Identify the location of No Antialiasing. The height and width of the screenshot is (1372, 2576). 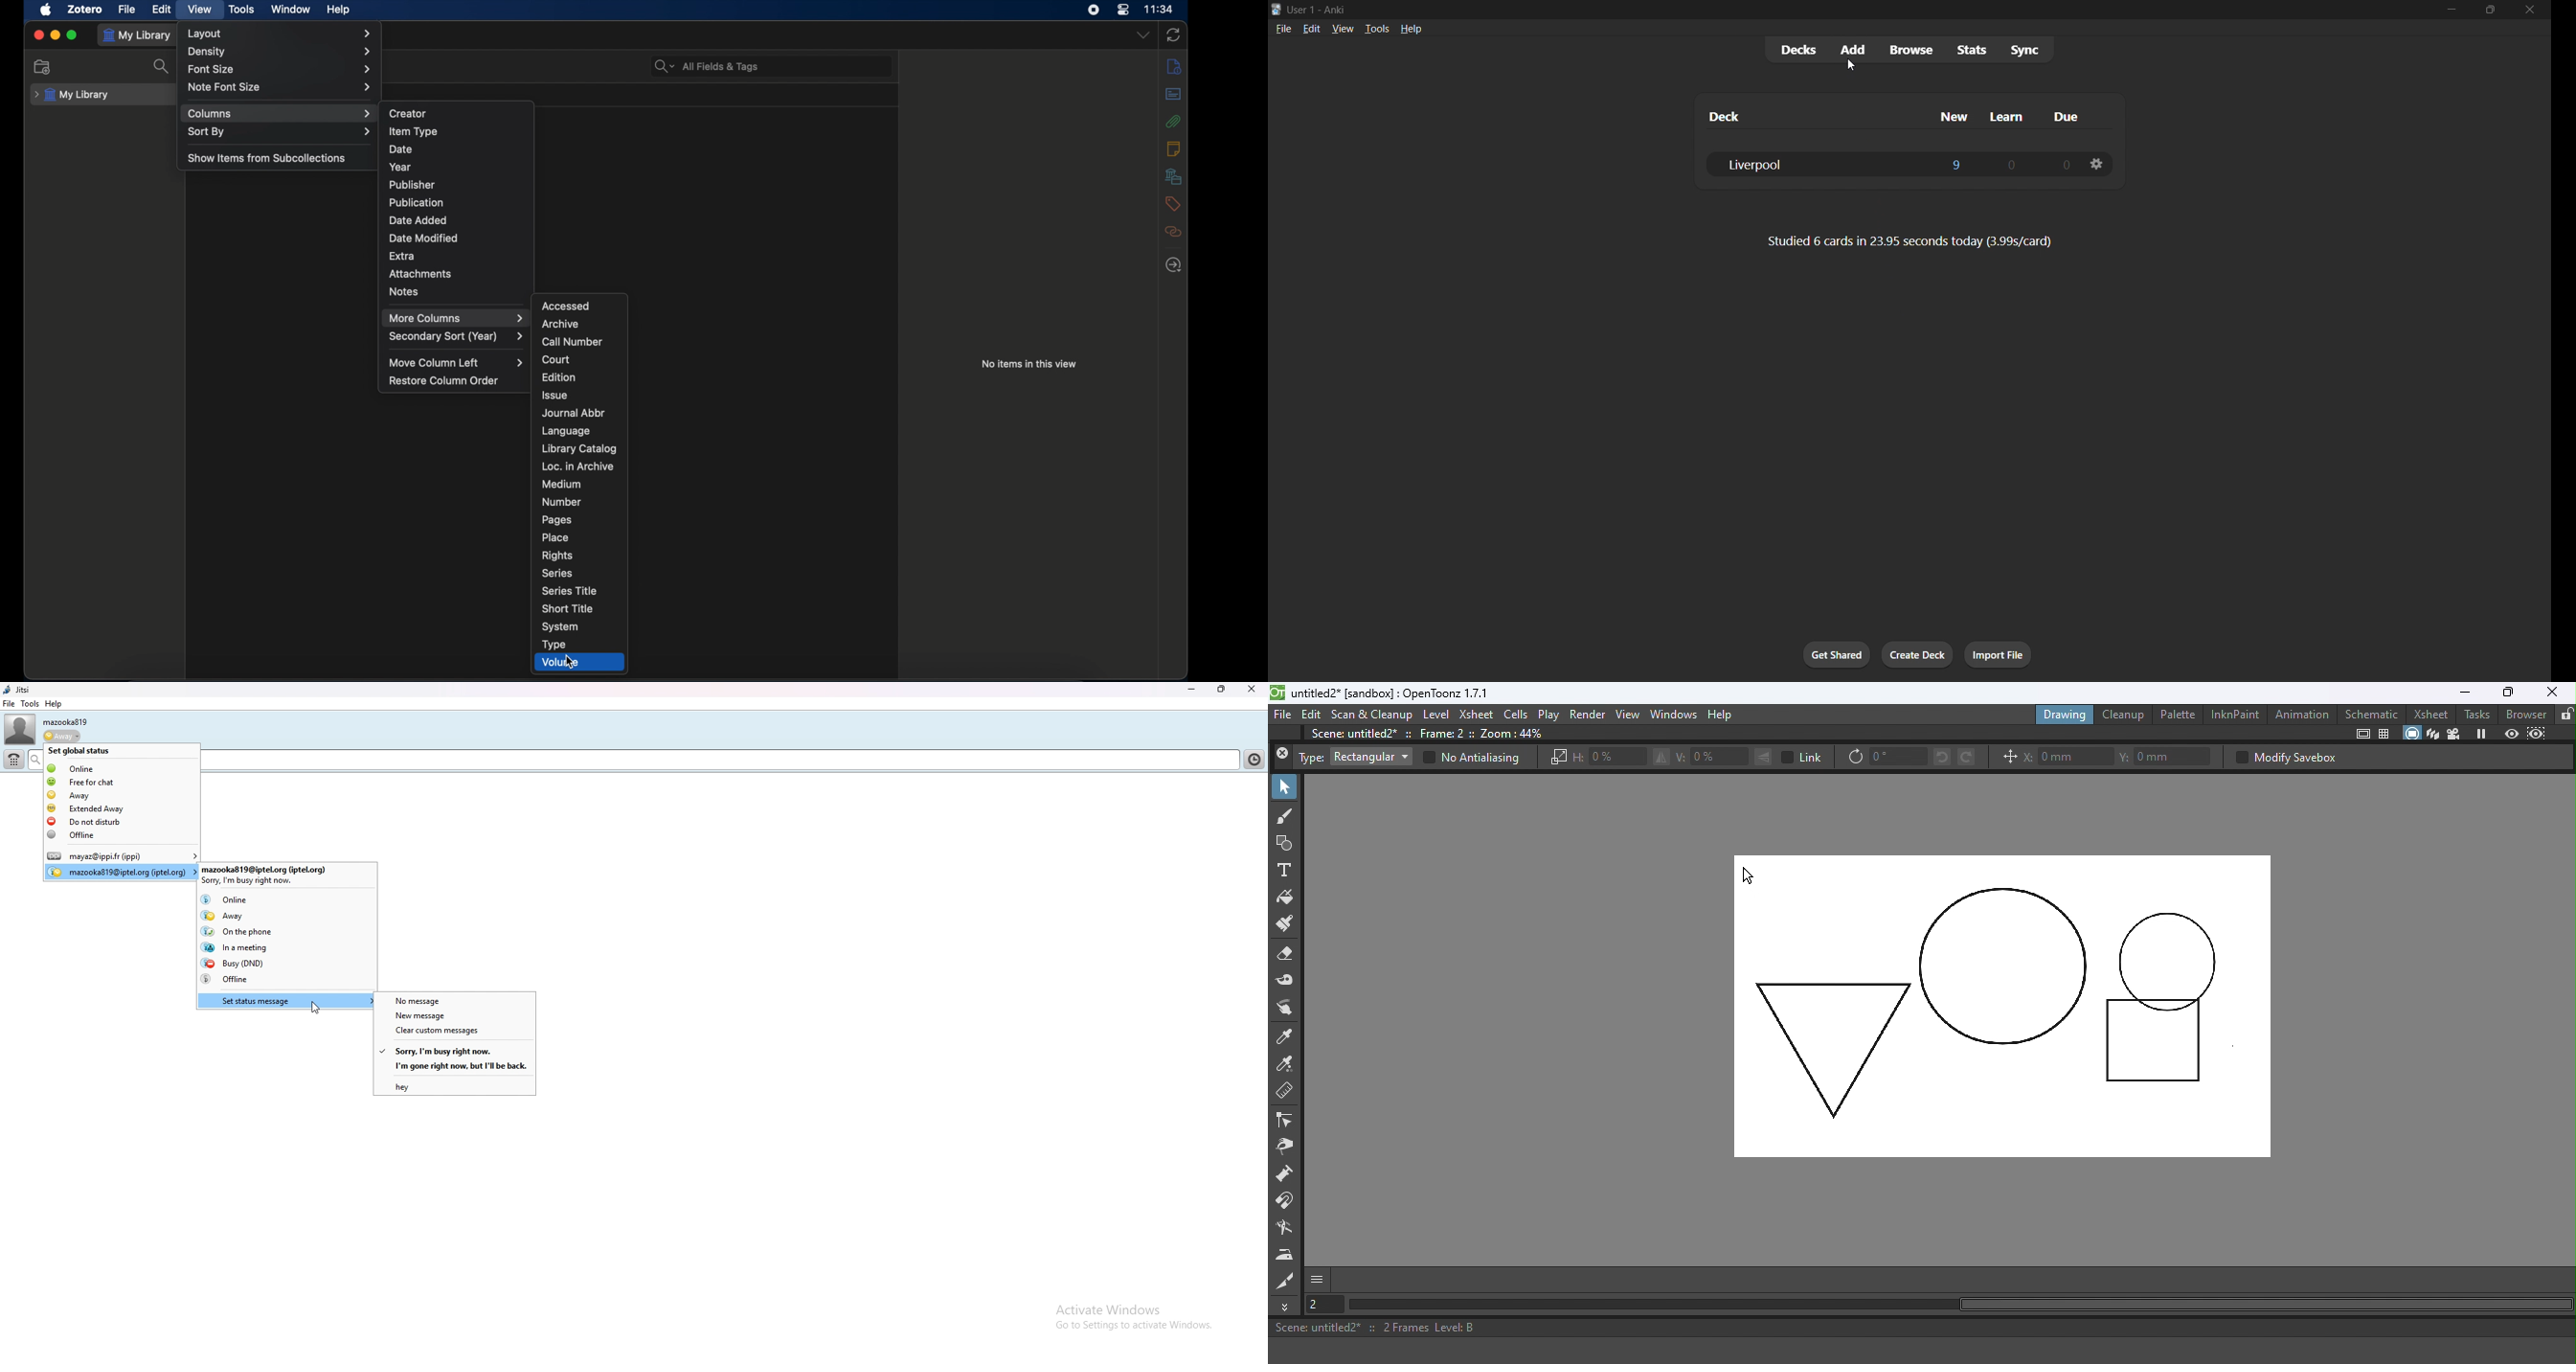
(1470, 758).